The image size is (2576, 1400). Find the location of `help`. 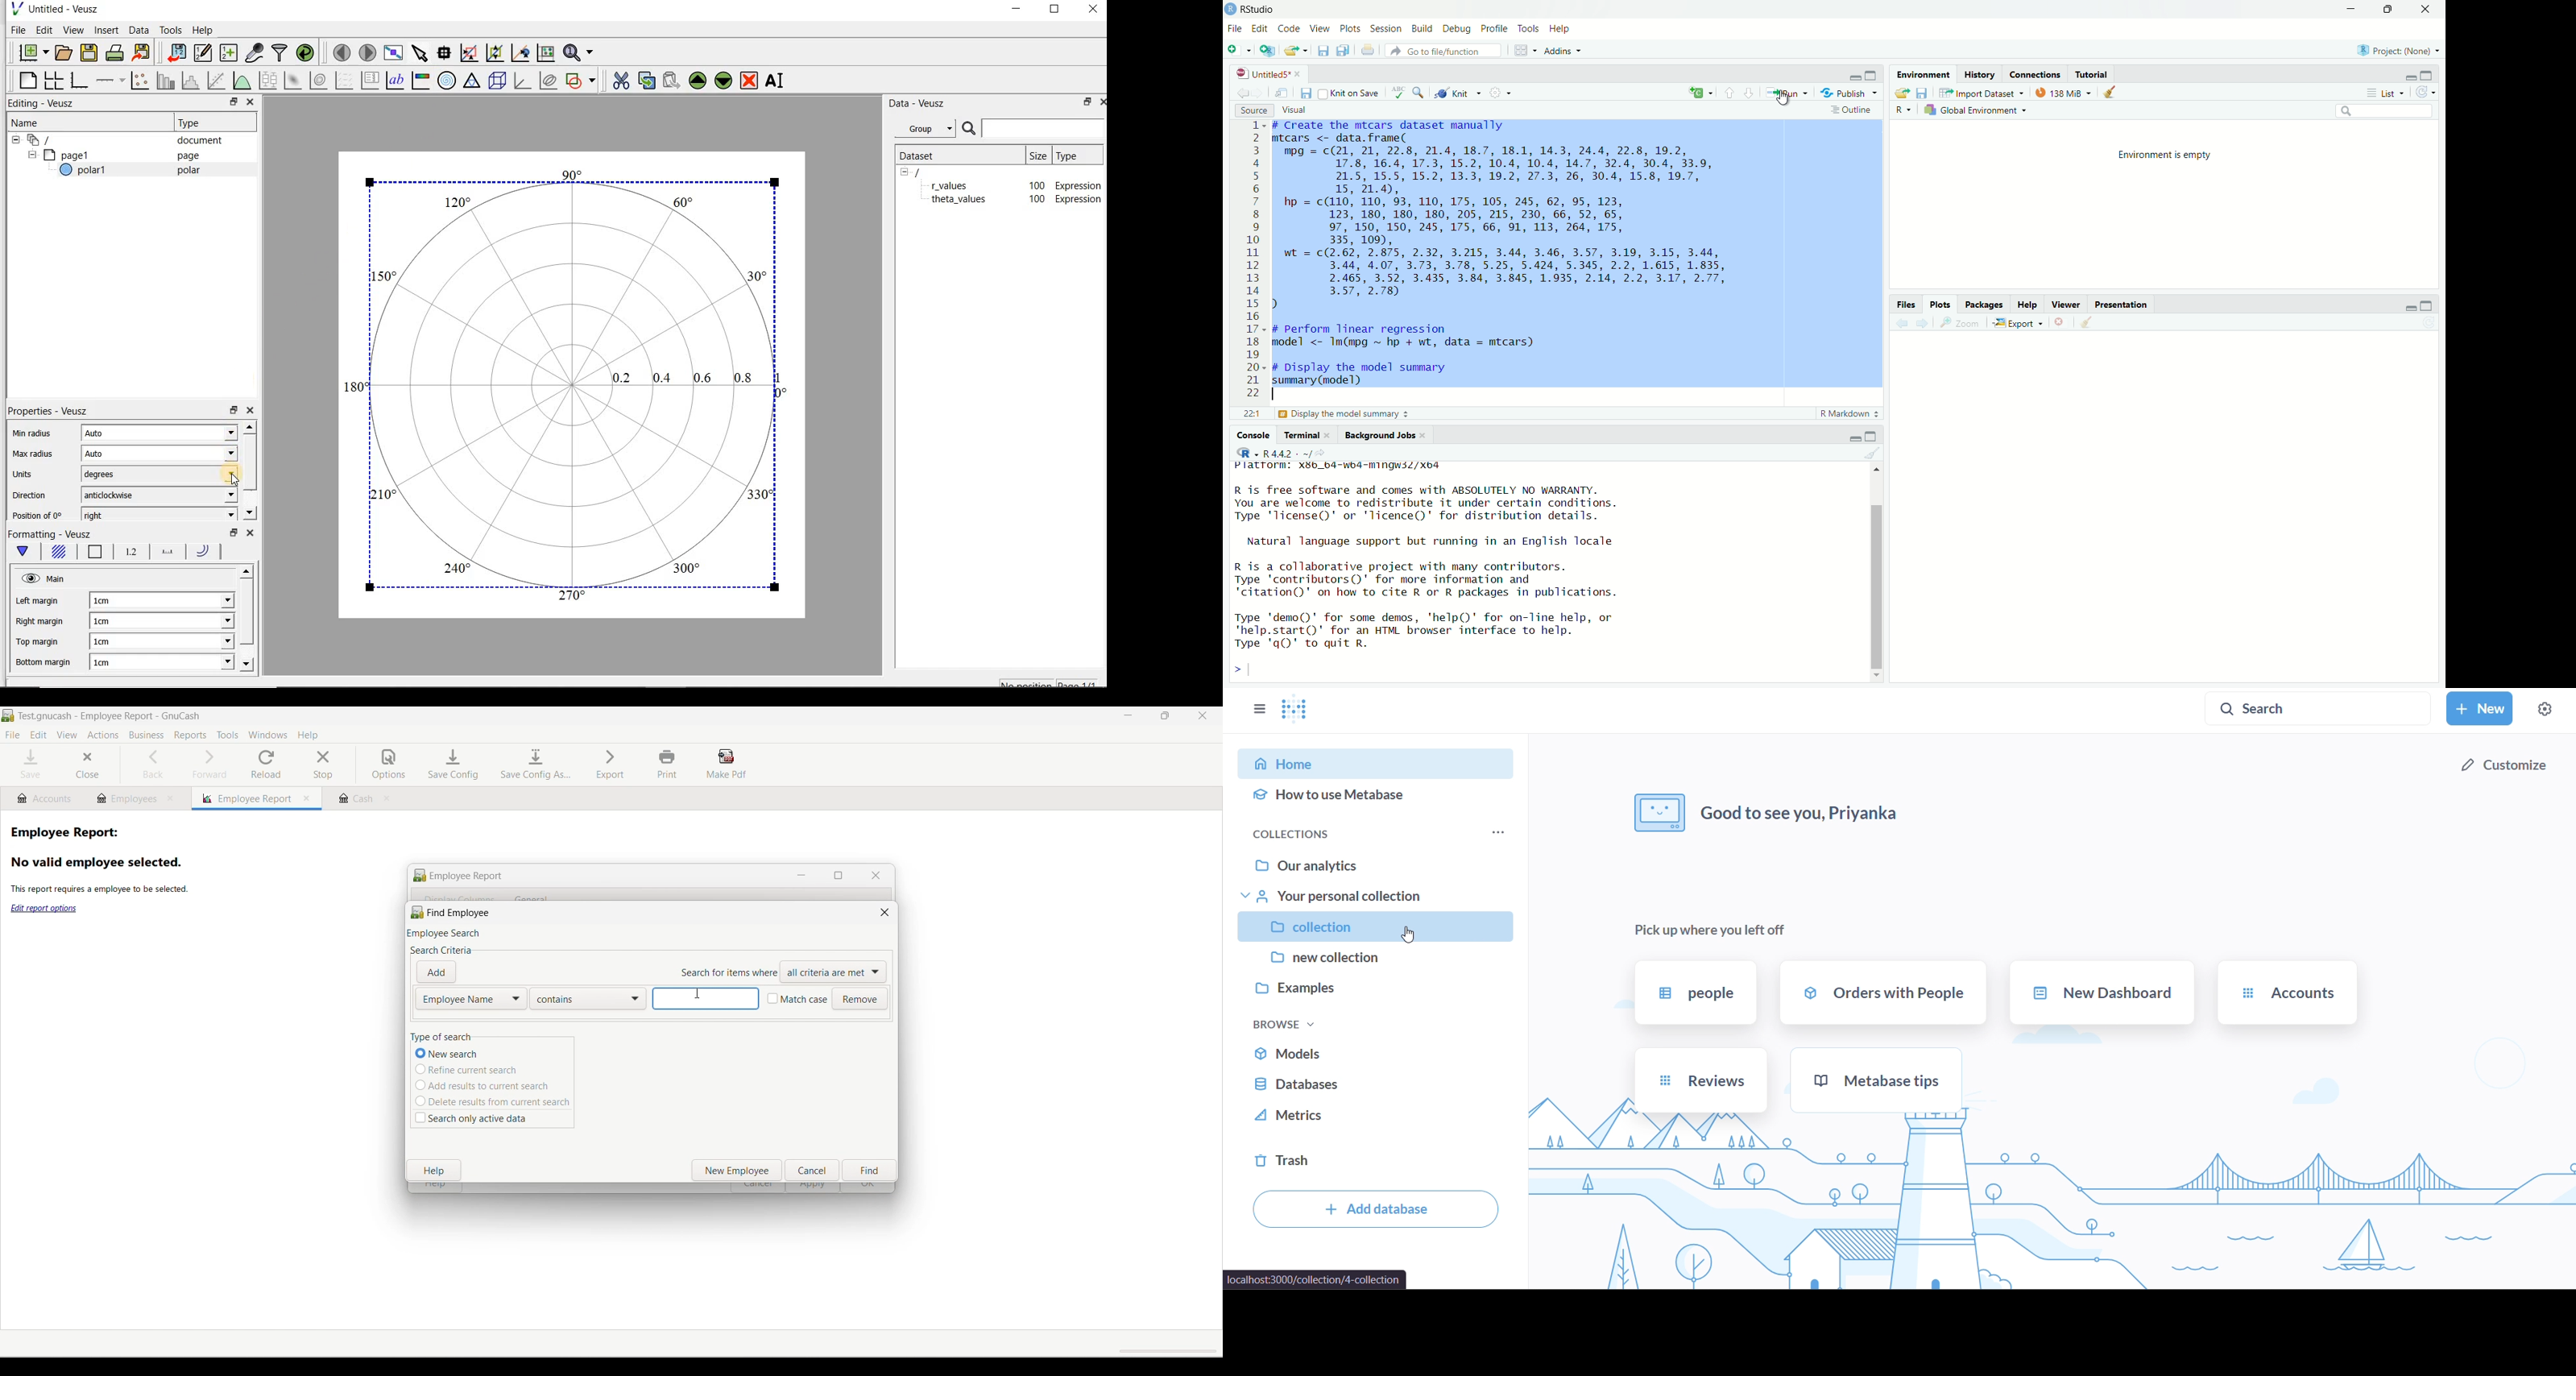

help is located at coordinates (1561, 29).